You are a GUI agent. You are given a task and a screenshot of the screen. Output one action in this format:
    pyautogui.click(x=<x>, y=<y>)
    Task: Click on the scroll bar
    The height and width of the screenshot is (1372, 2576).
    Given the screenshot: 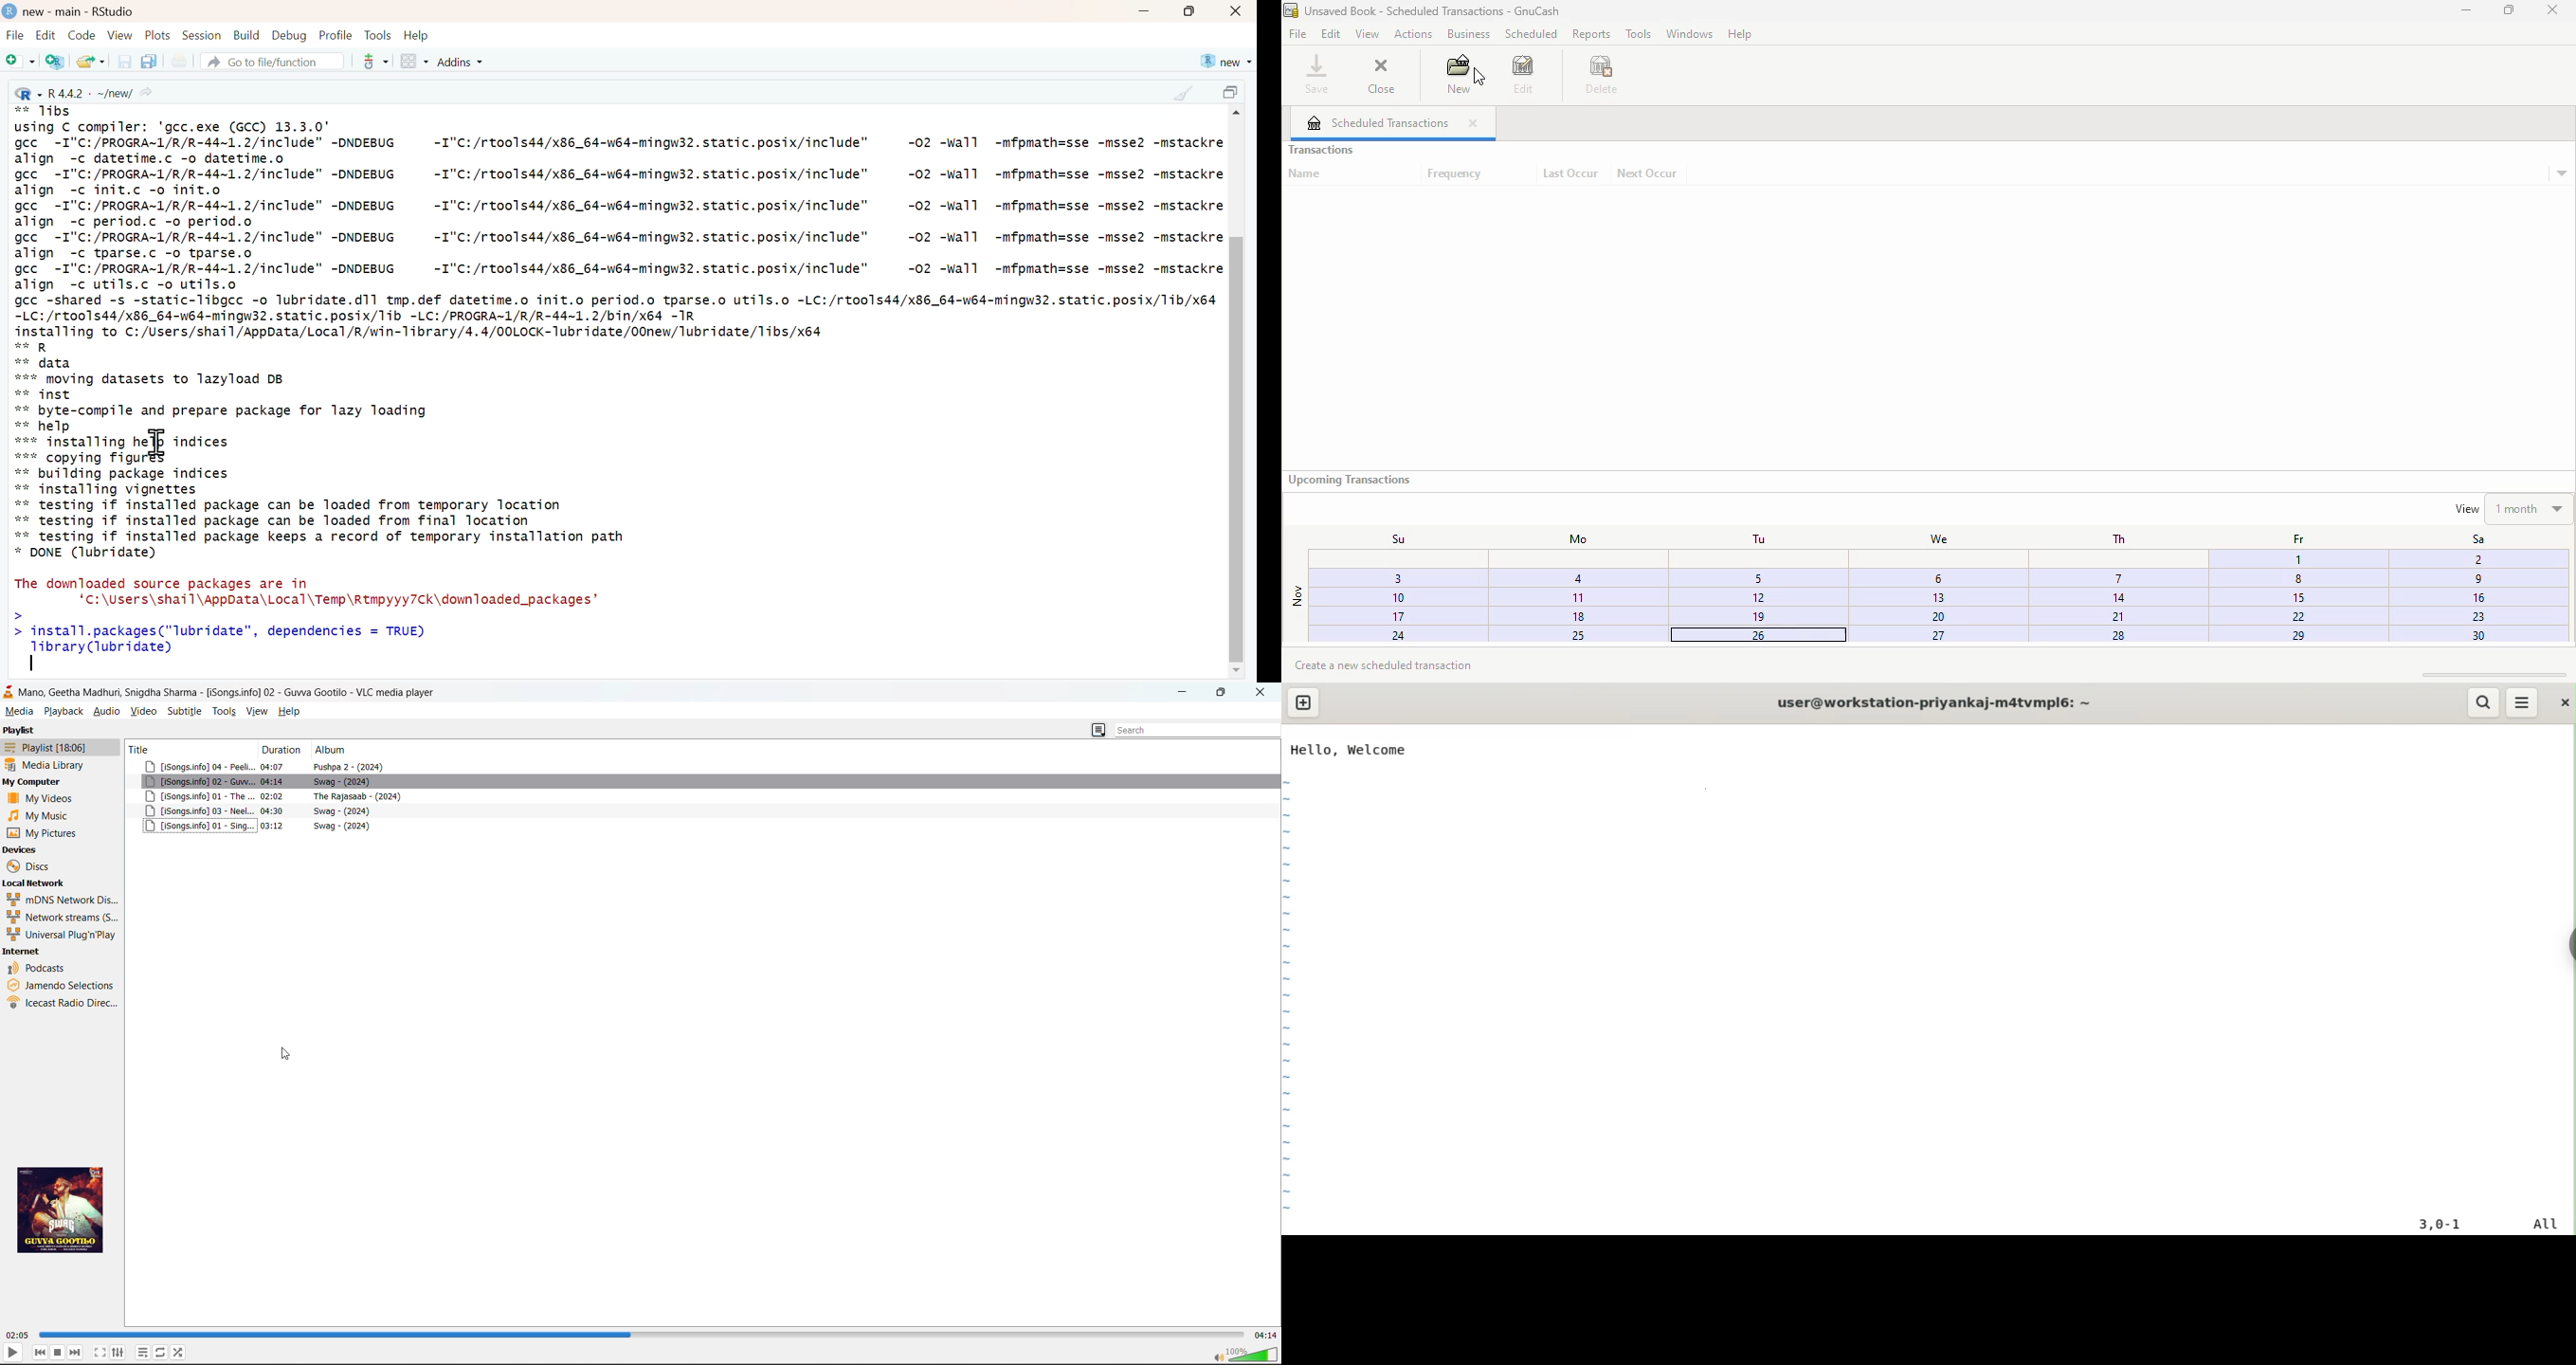 What is the action you would take?
    pyautogui.click(x=1236, y=438)
    